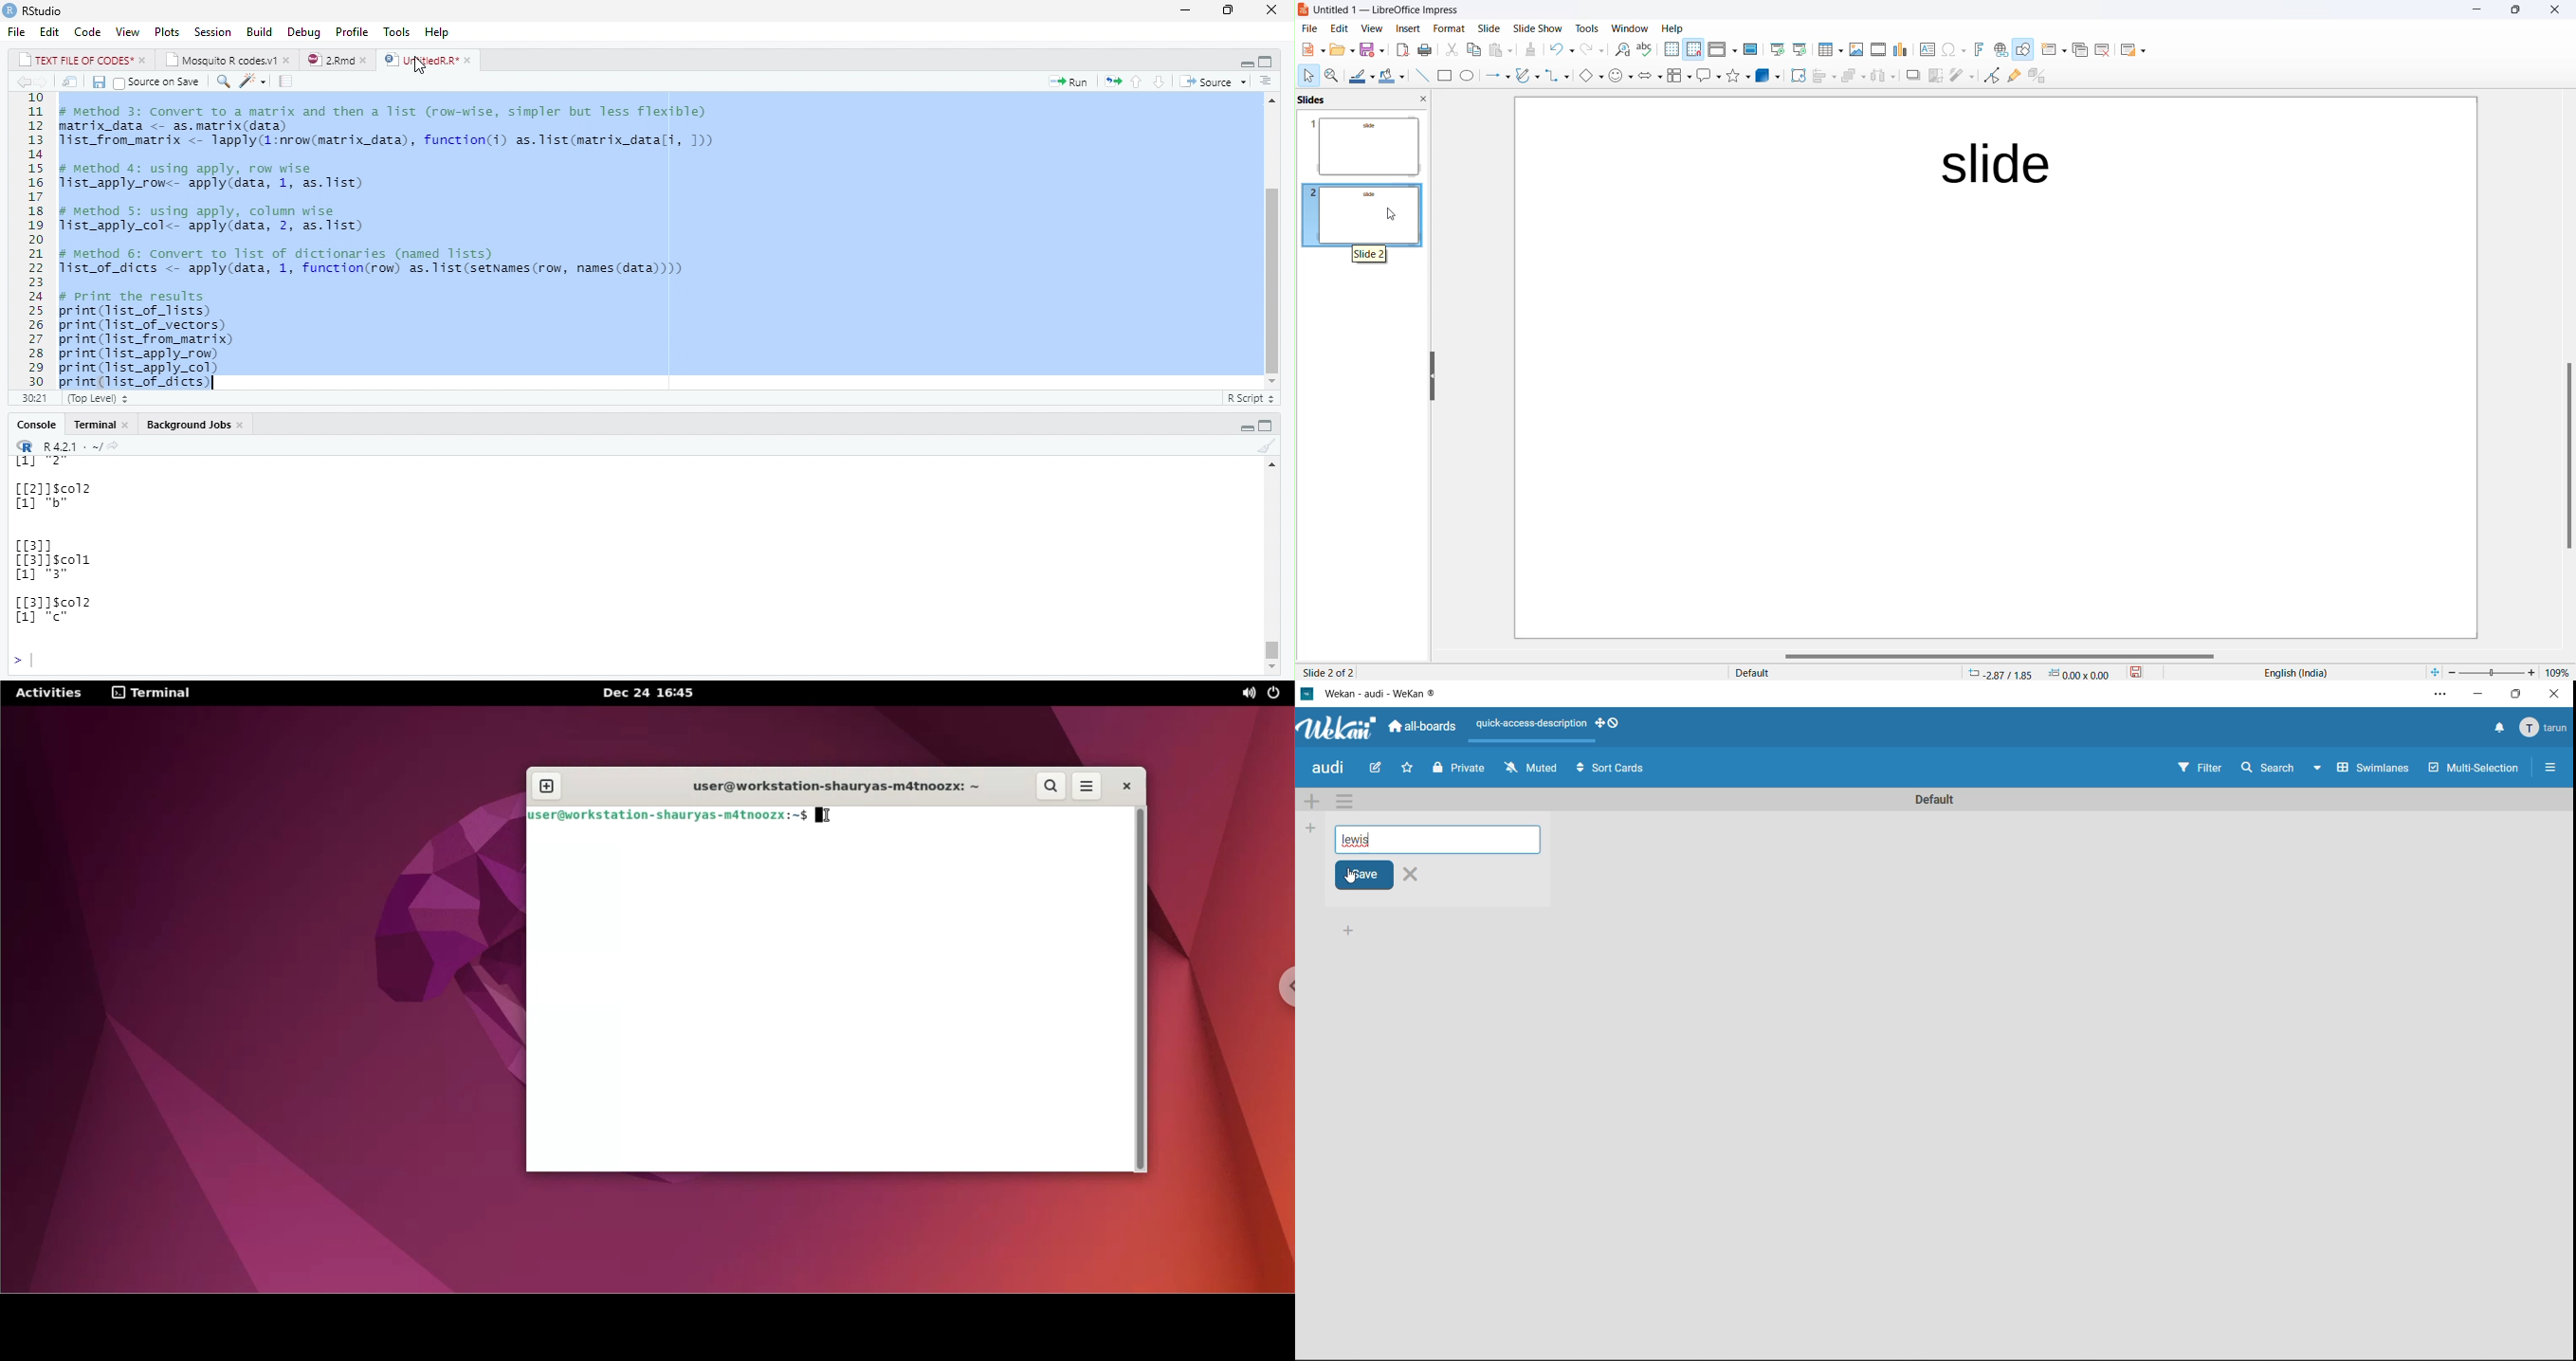 Image resolution: width=2576 pixels, height=1372 pixels. Describe the element at coordinates (82, 60) in the screenshot. I see `TEXT FILE OF CODES*` at that location.